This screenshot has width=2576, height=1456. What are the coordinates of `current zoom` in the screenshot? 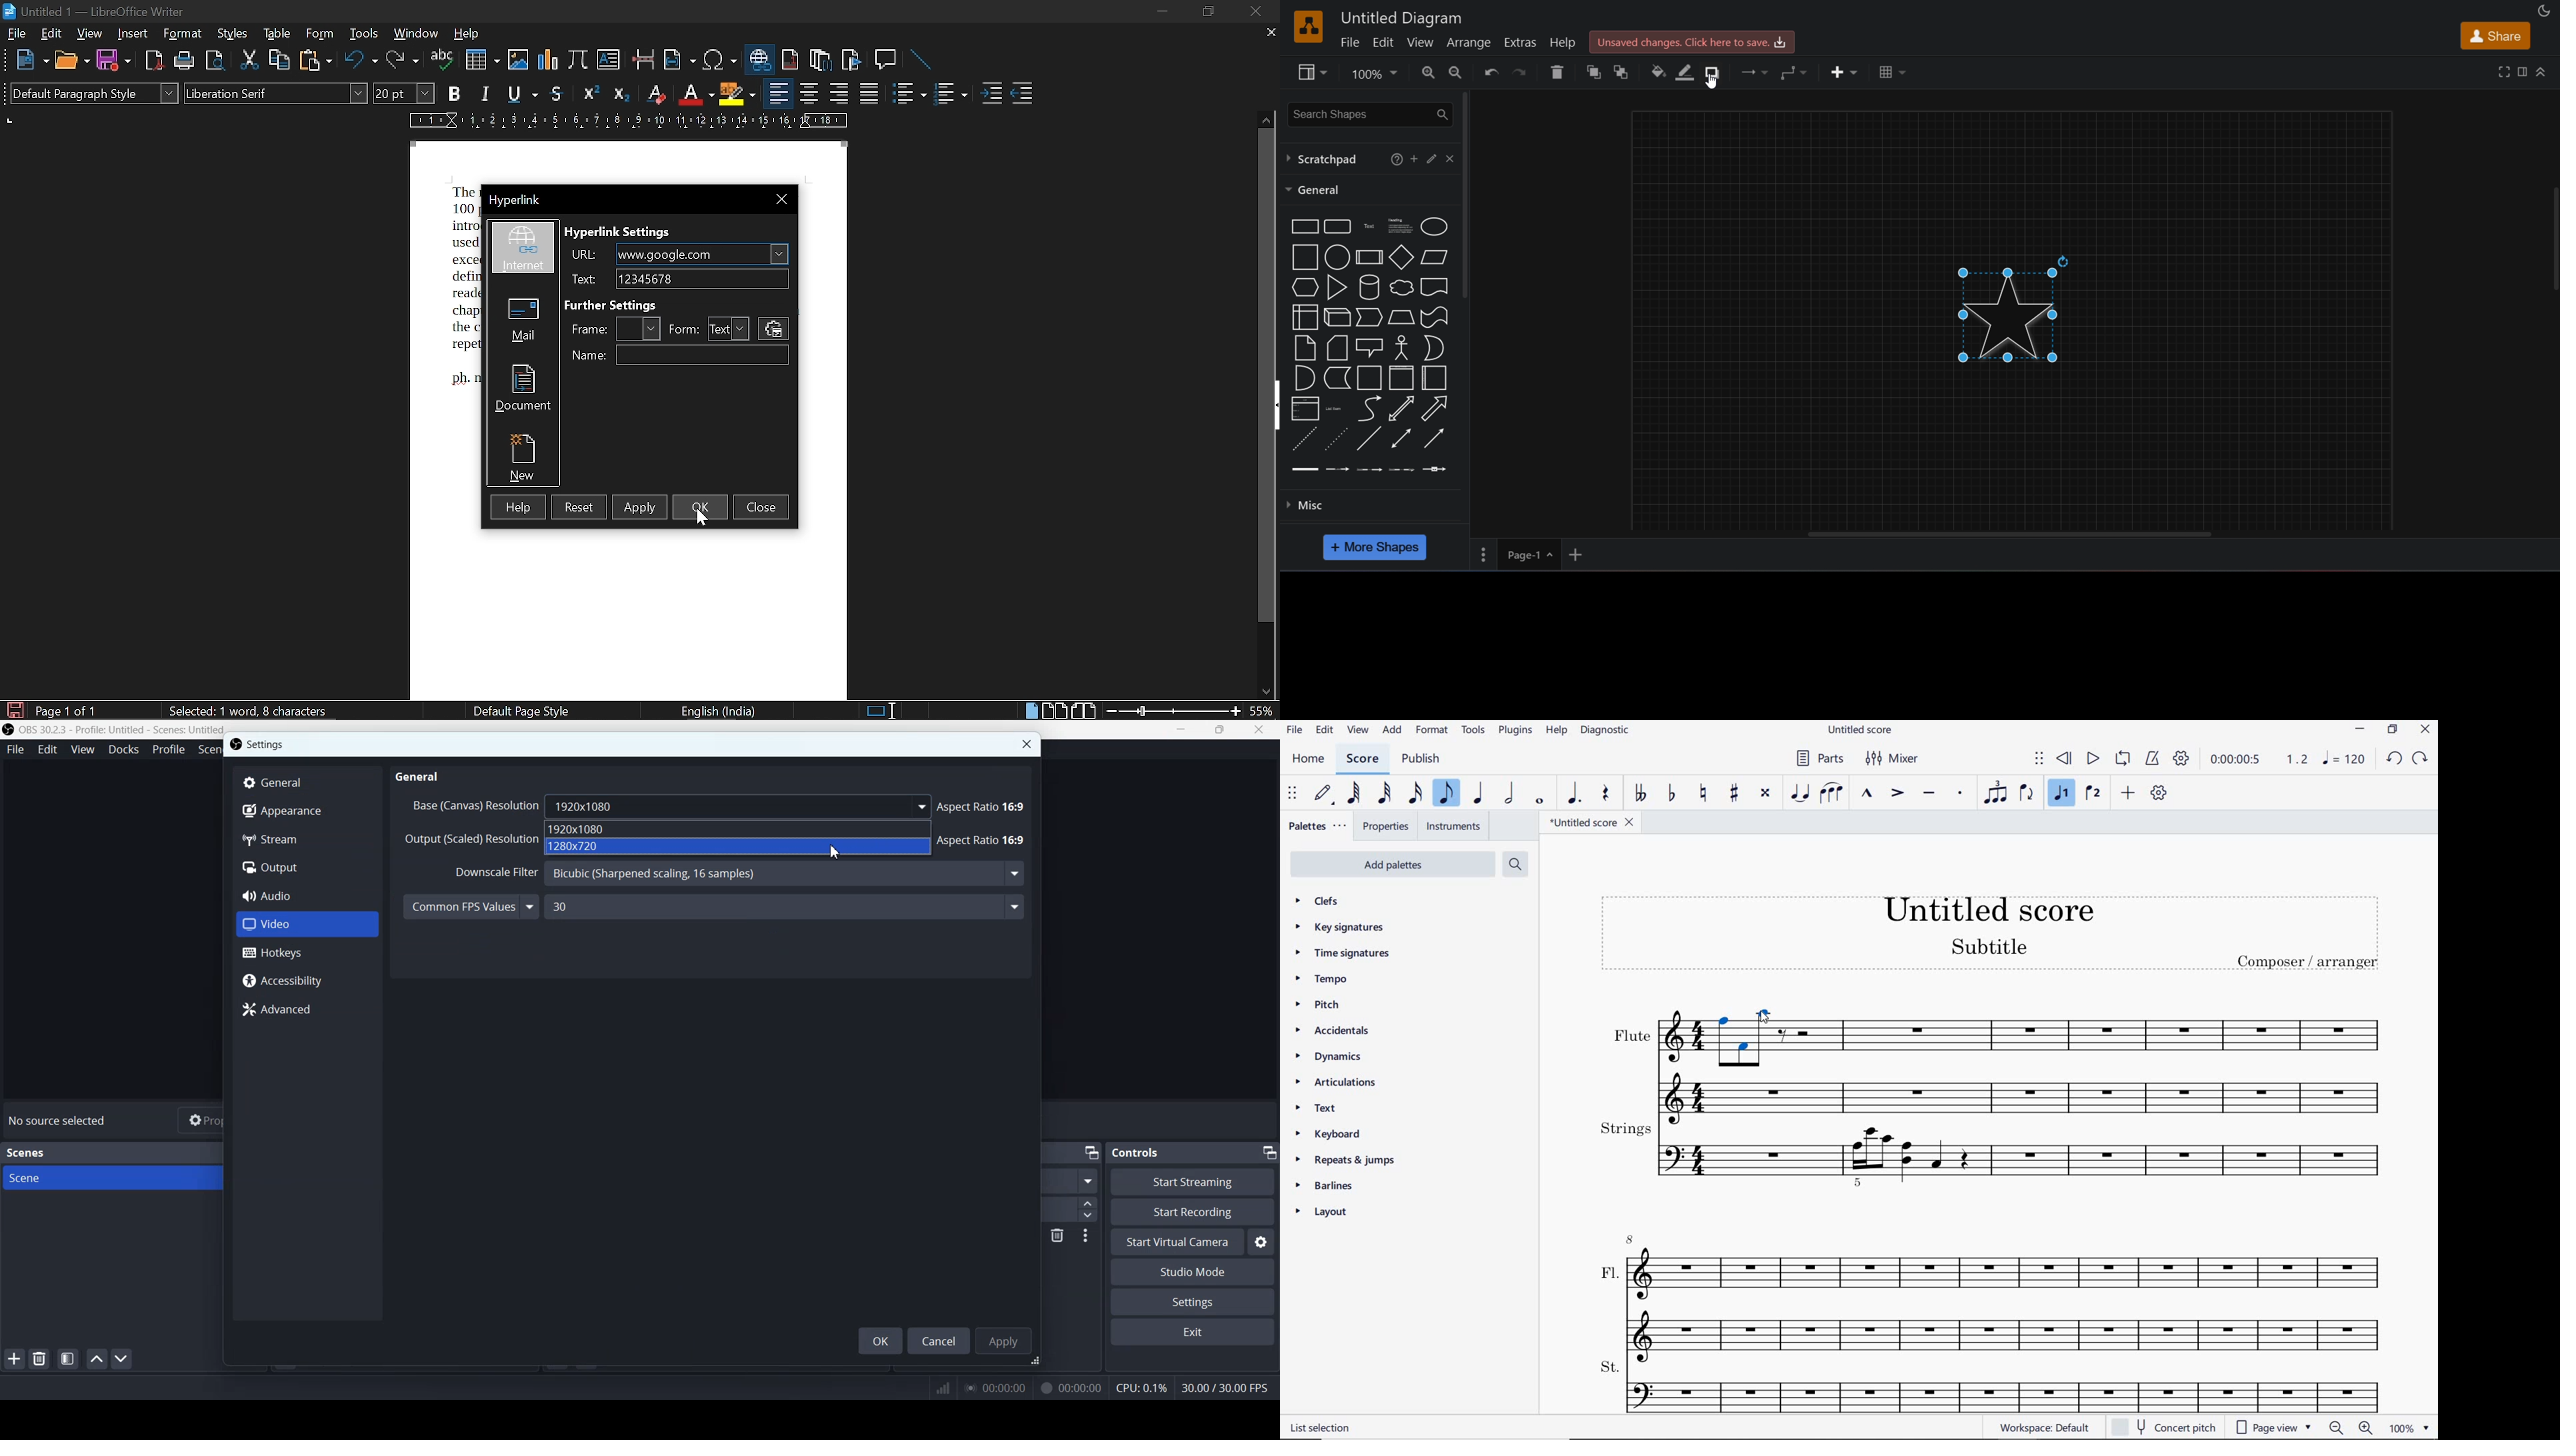 It's located at (1264, 712).